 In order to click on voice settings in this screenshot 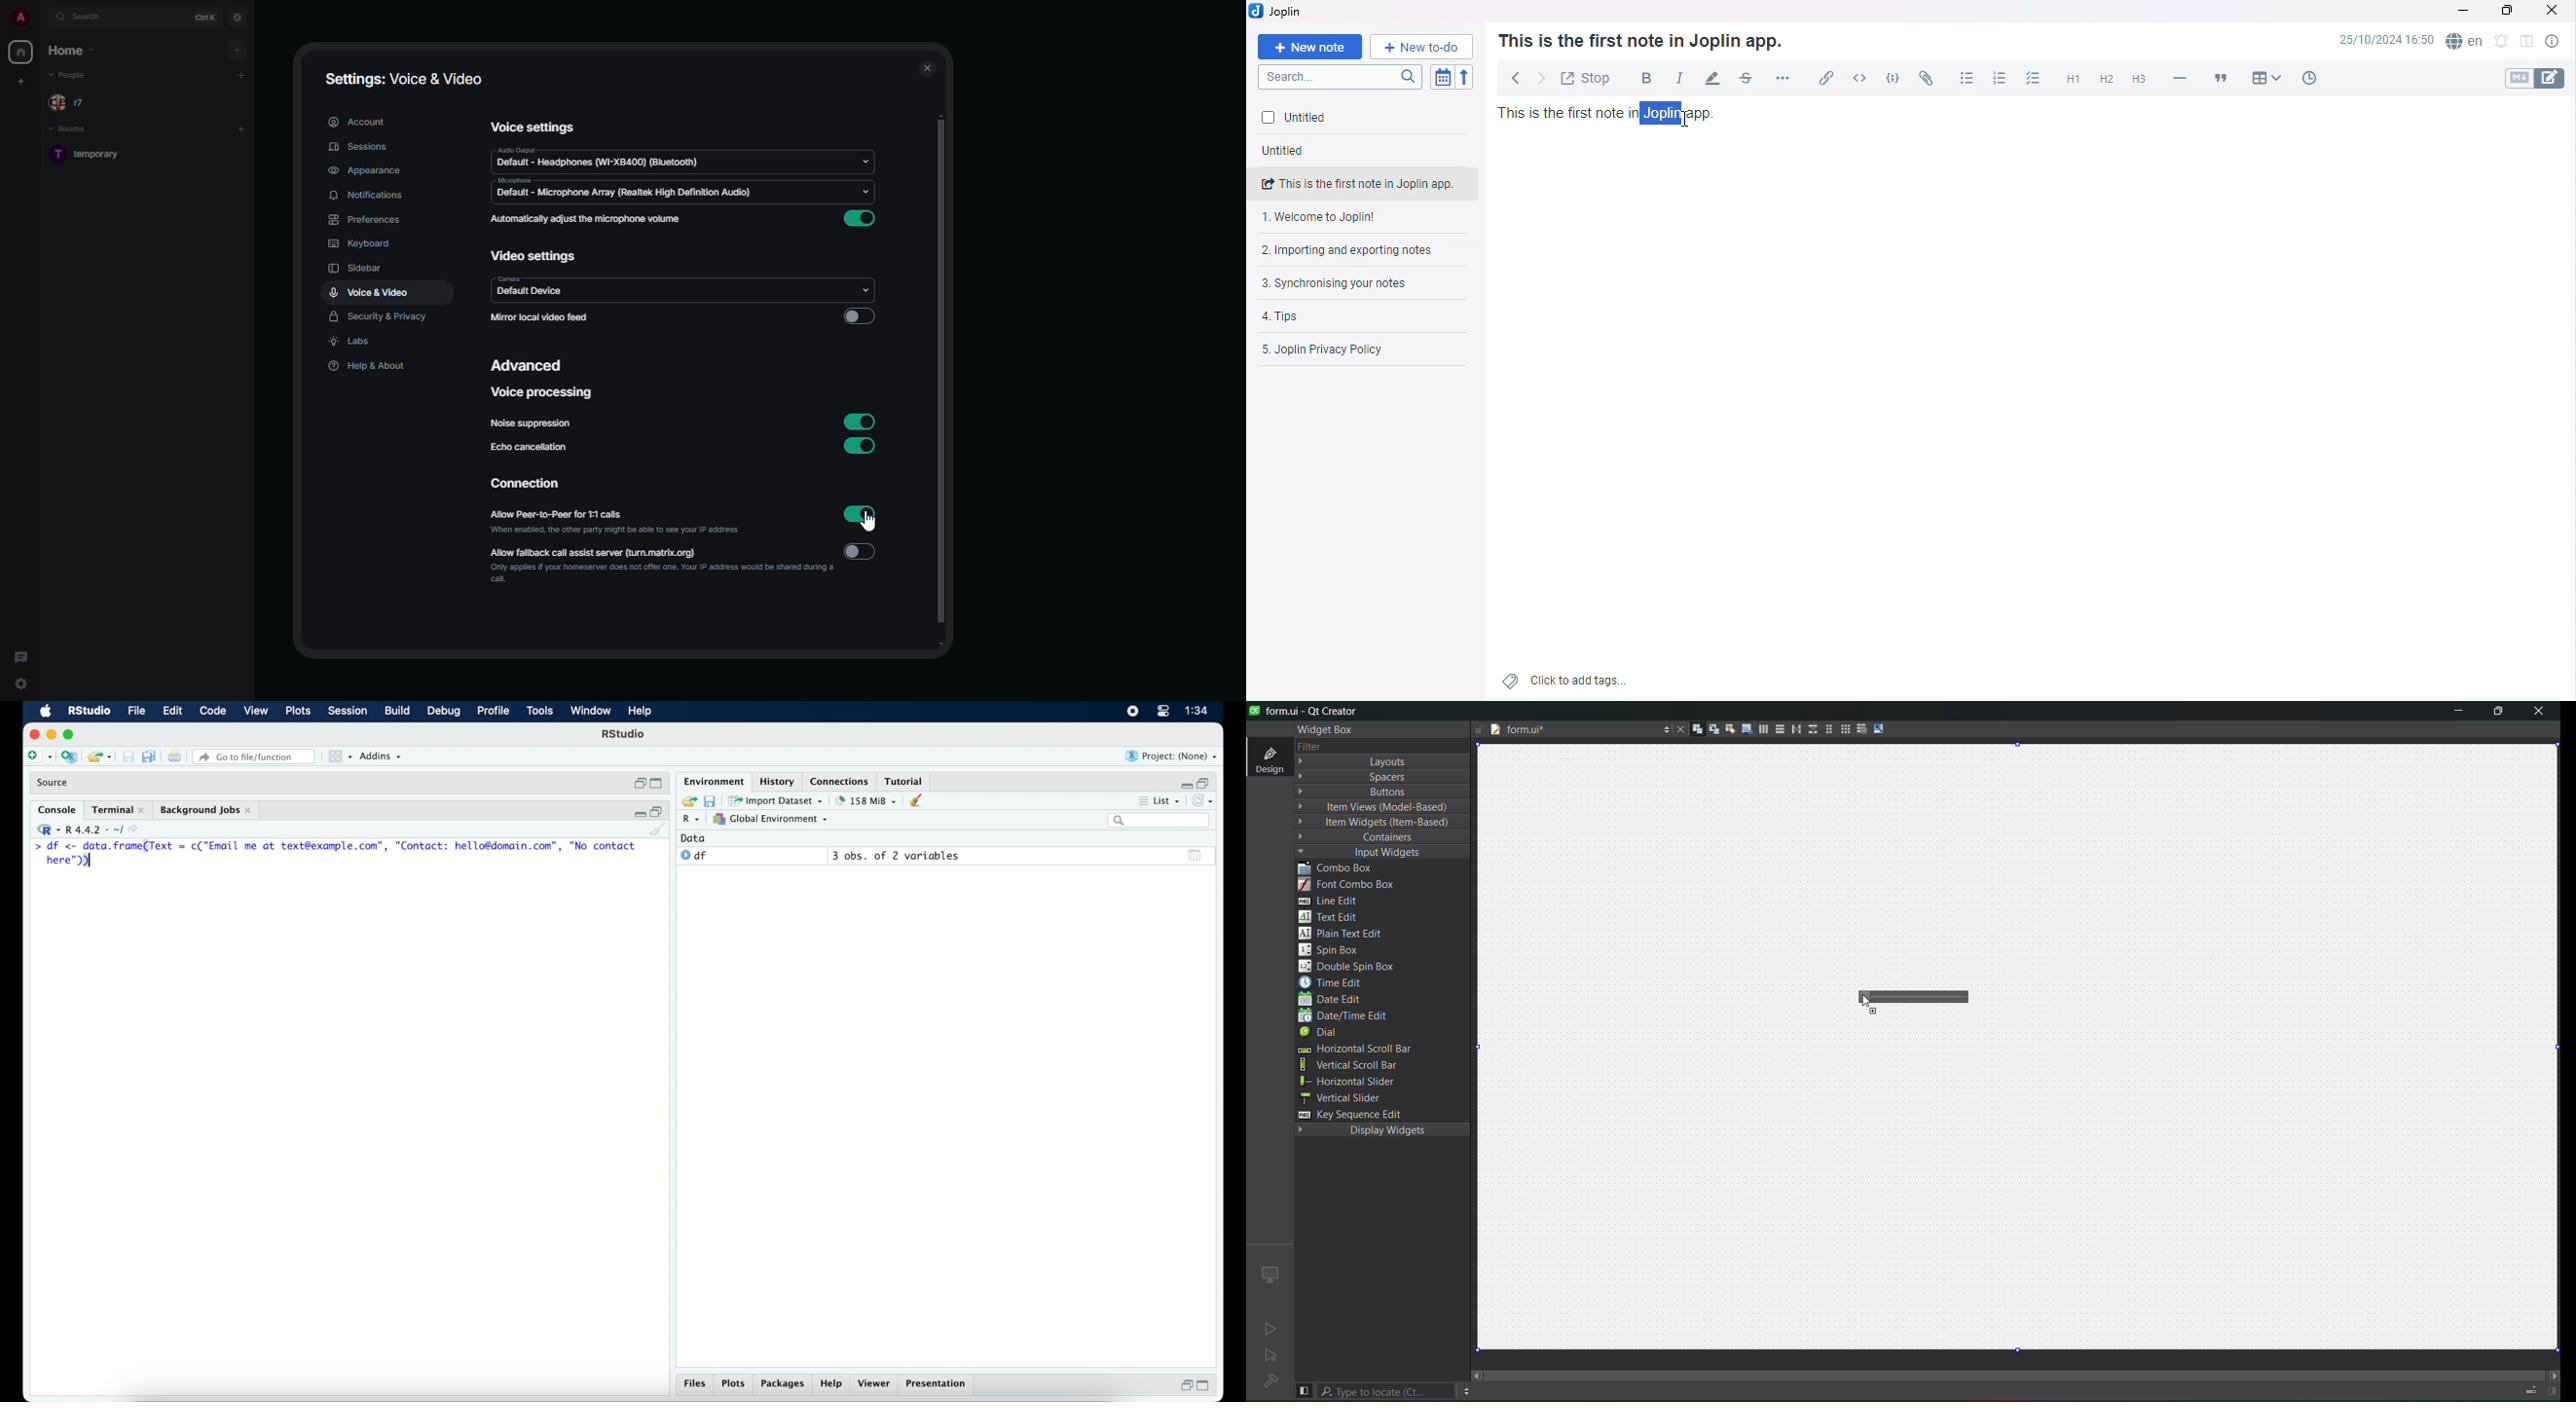, I will do `click(534, 126)`.